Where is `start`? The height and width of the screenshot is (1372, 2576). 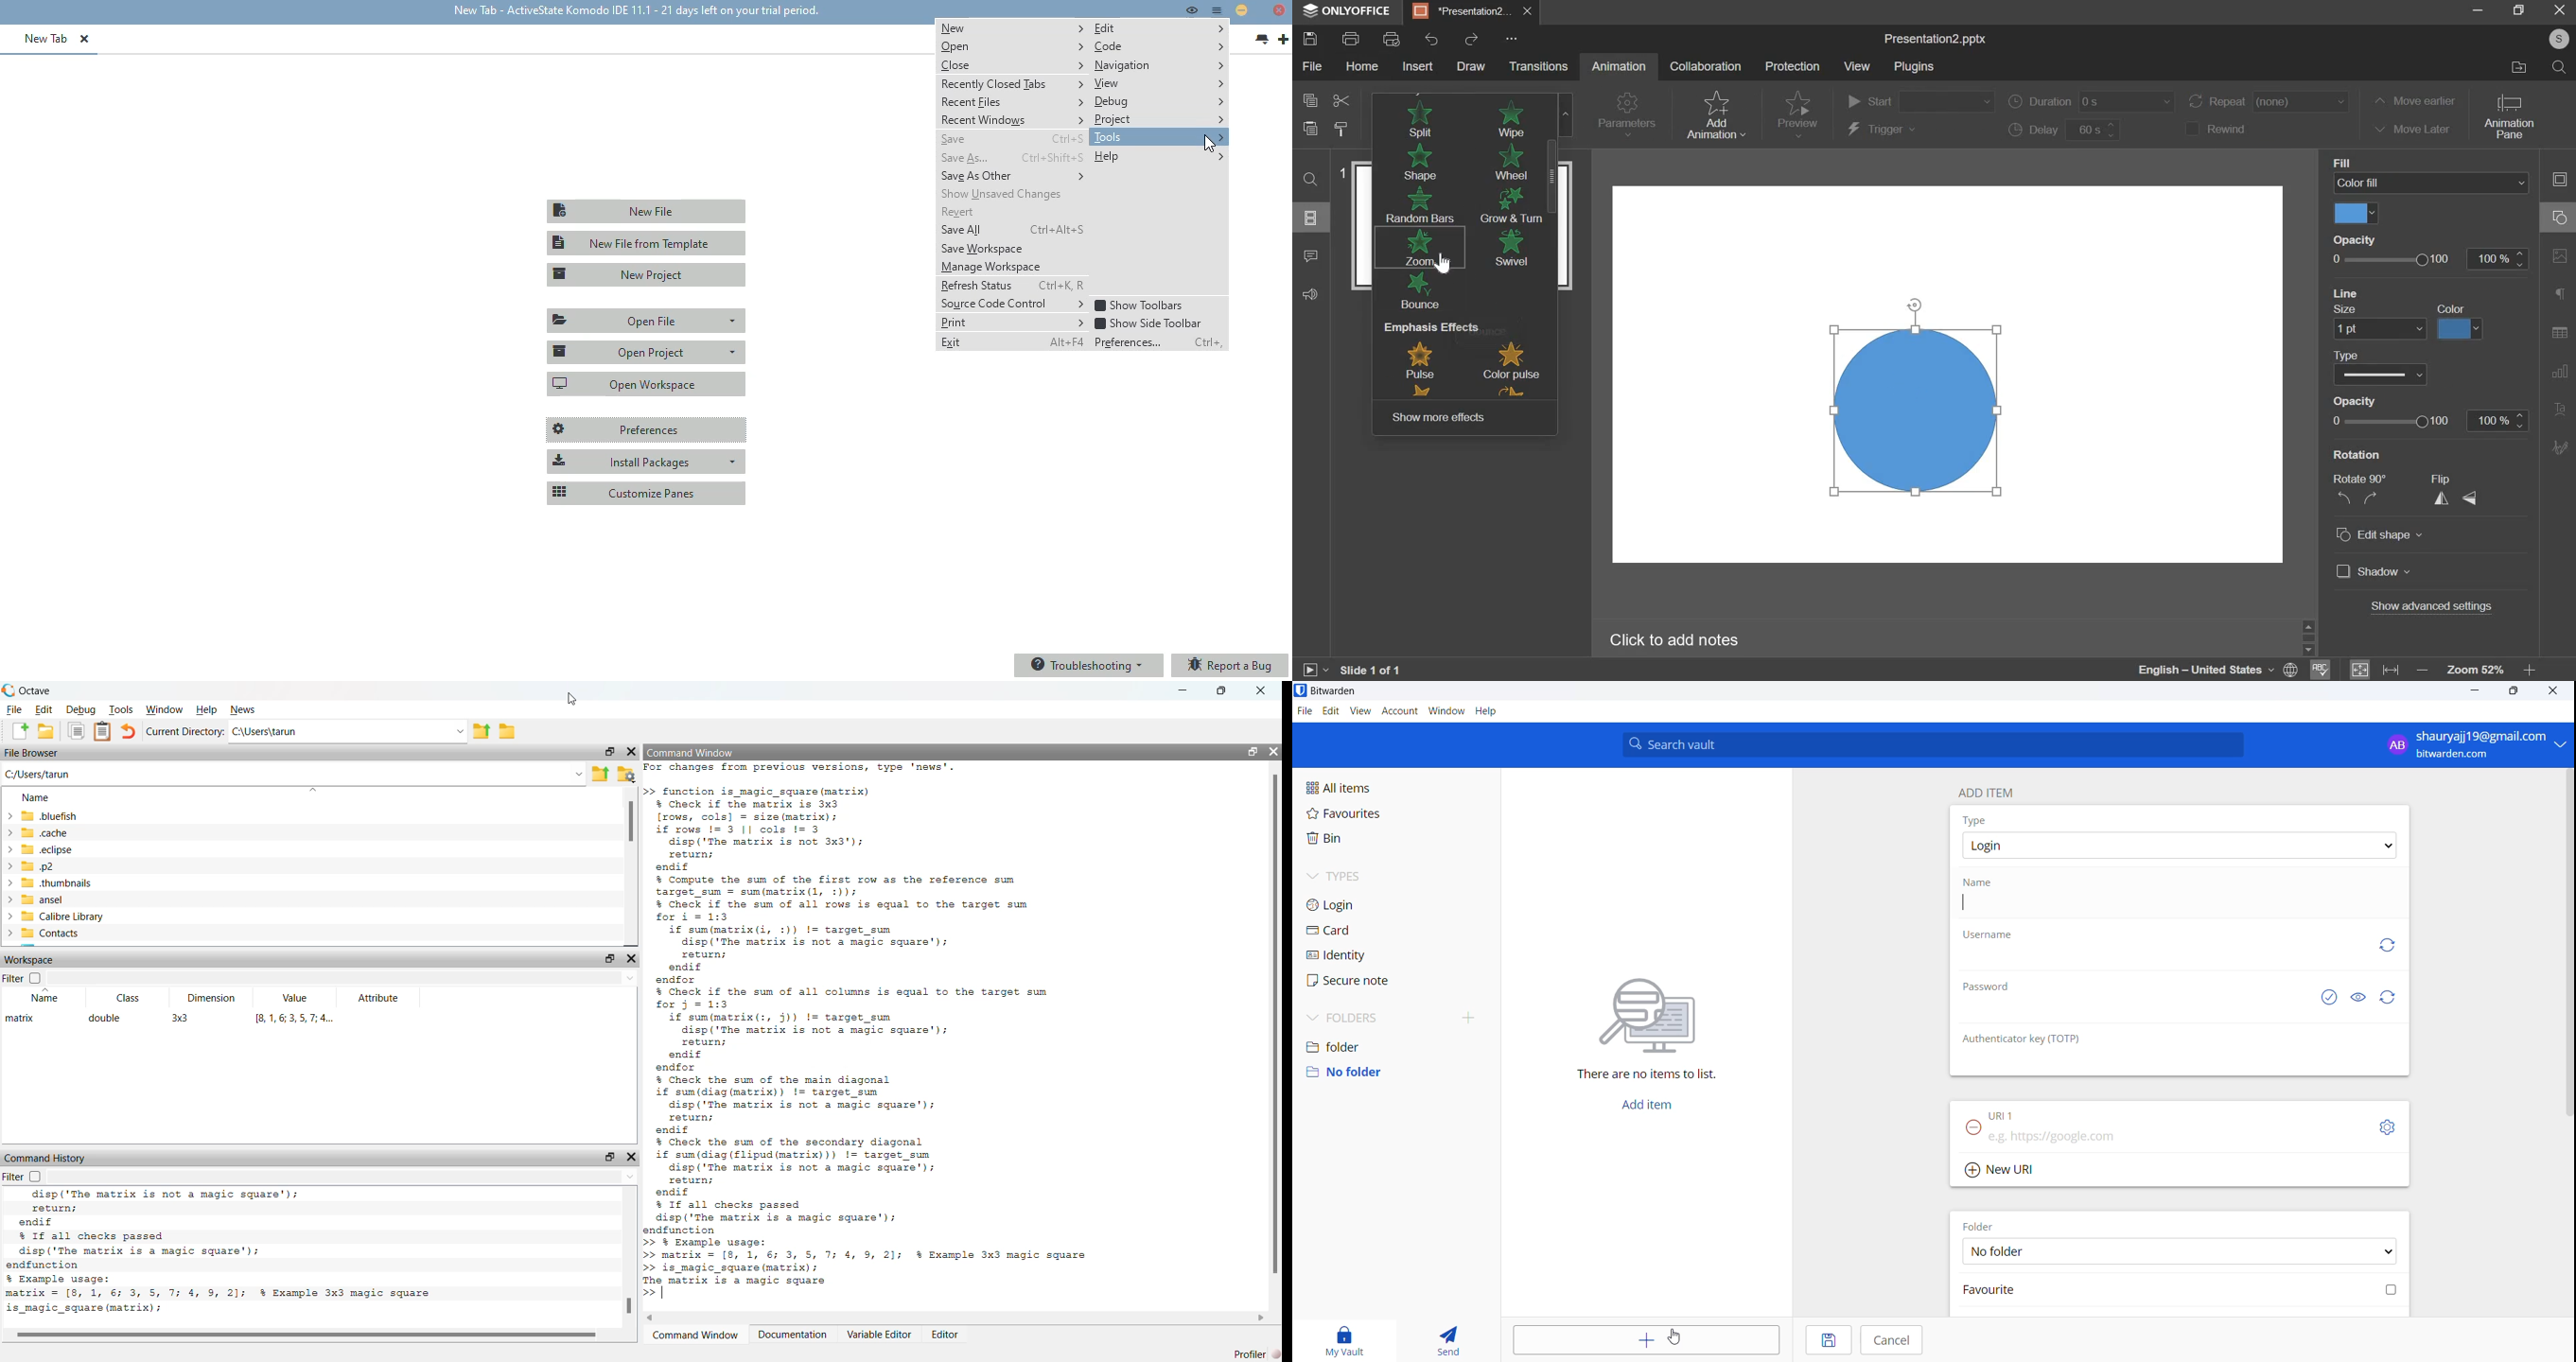 start is located at coordinates (1921, 100).